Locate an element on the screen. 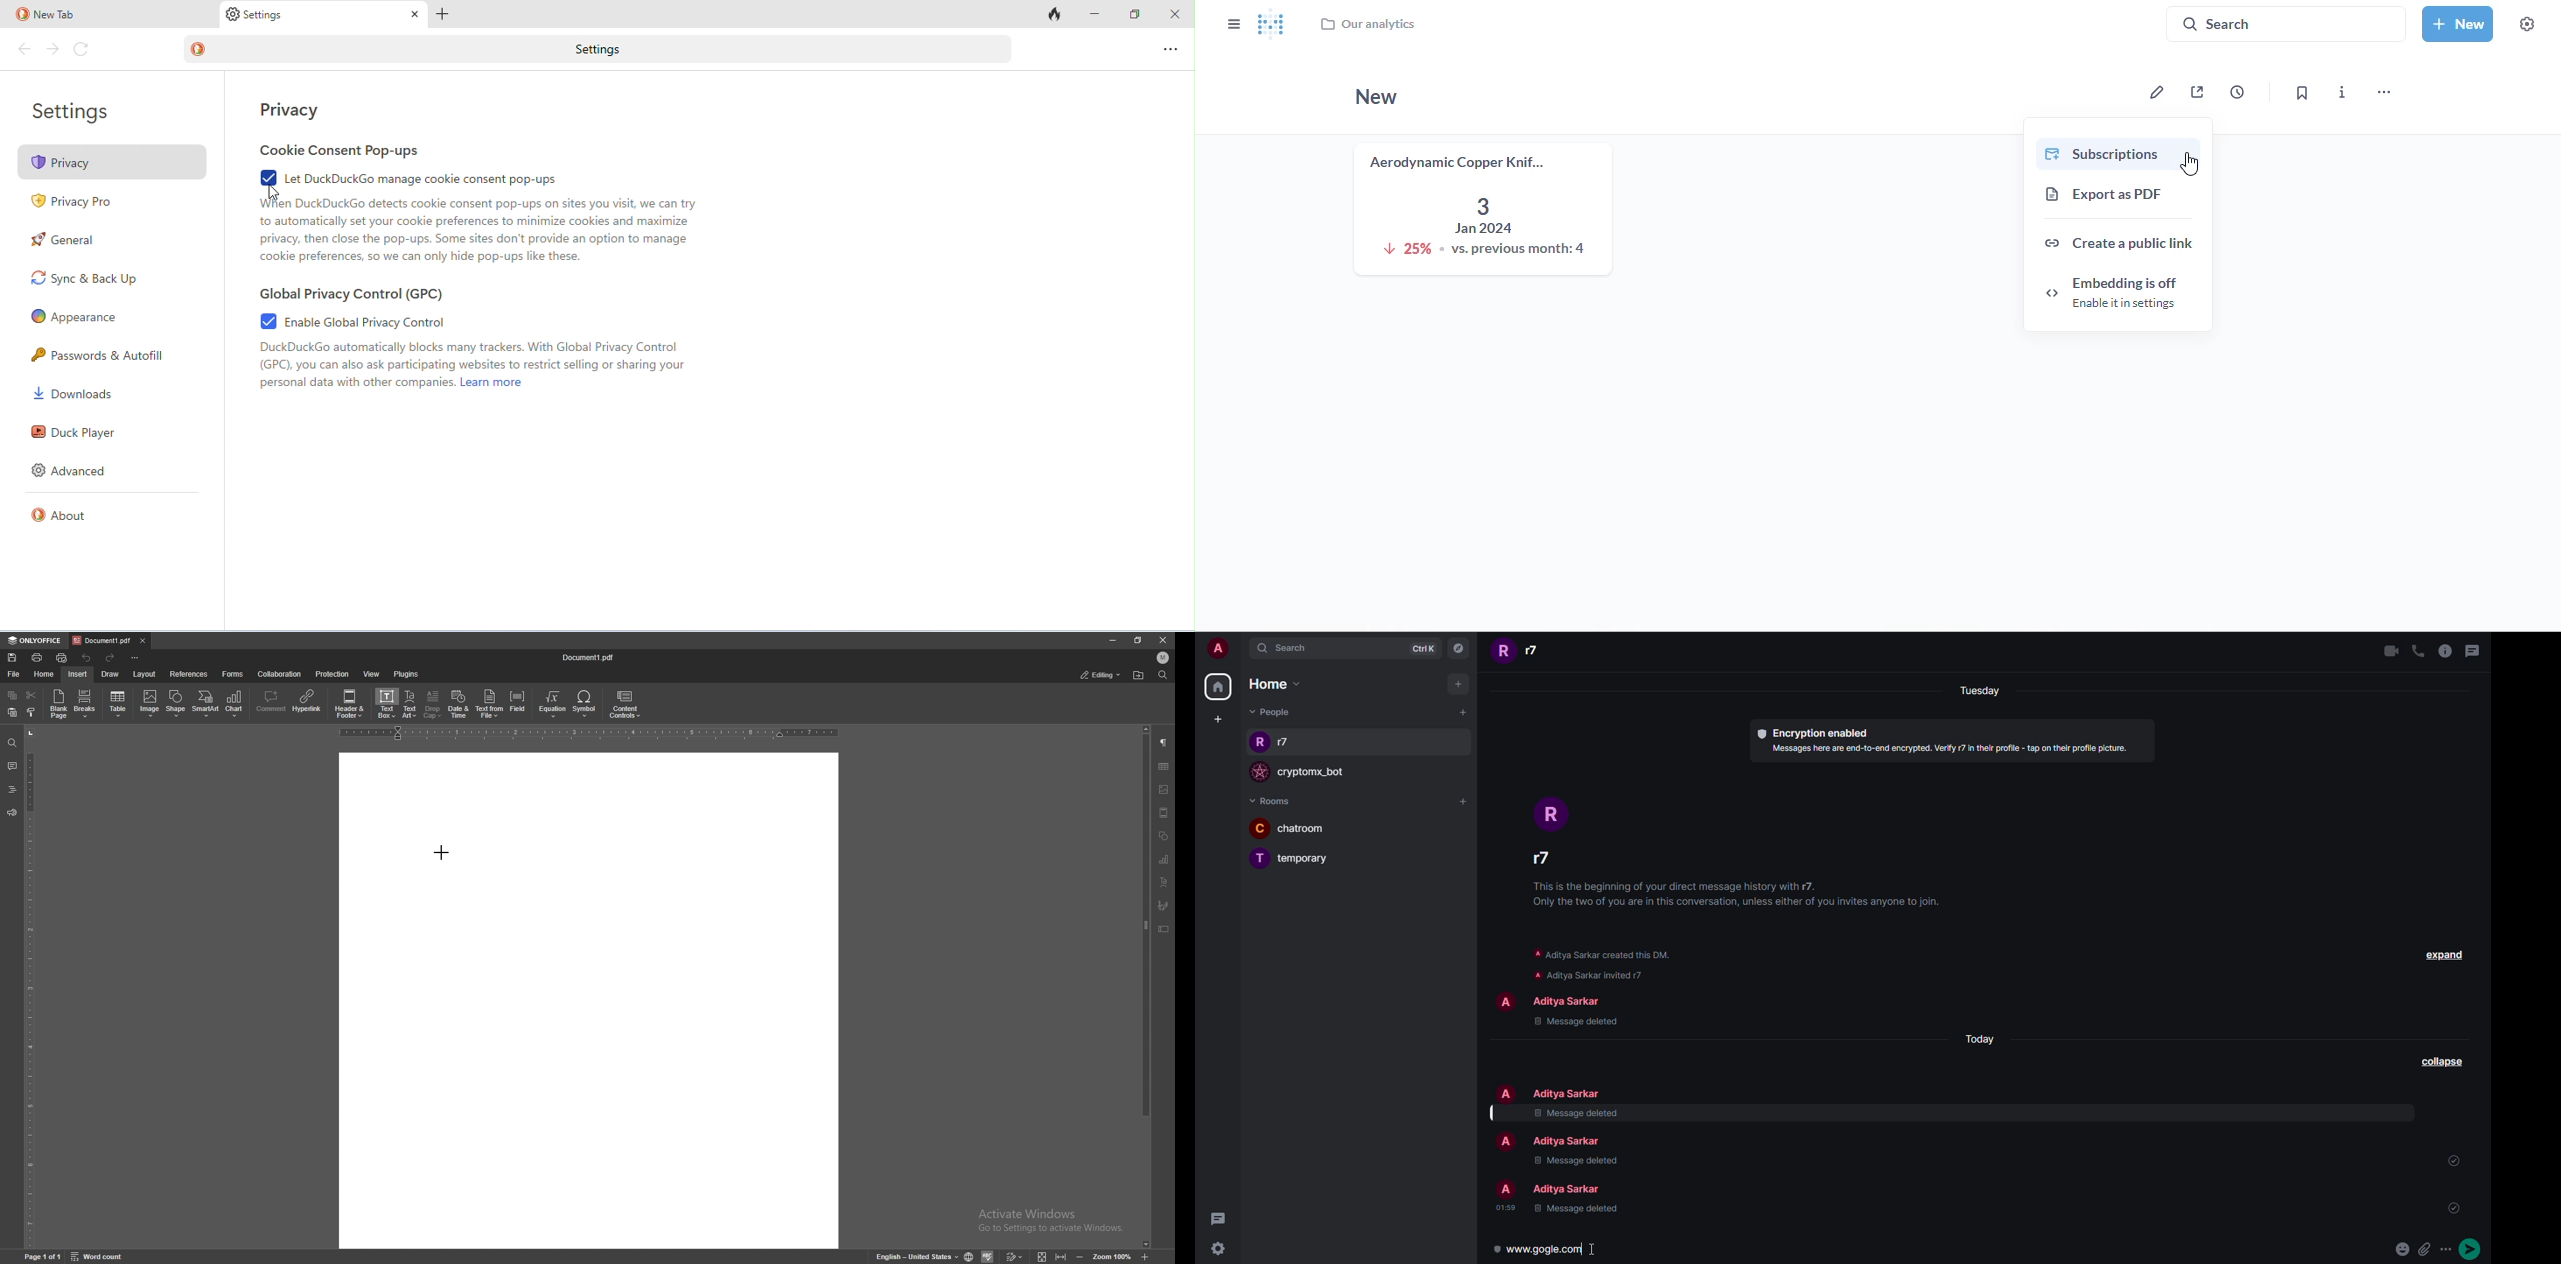  home is located at coordinates (1274, 683).